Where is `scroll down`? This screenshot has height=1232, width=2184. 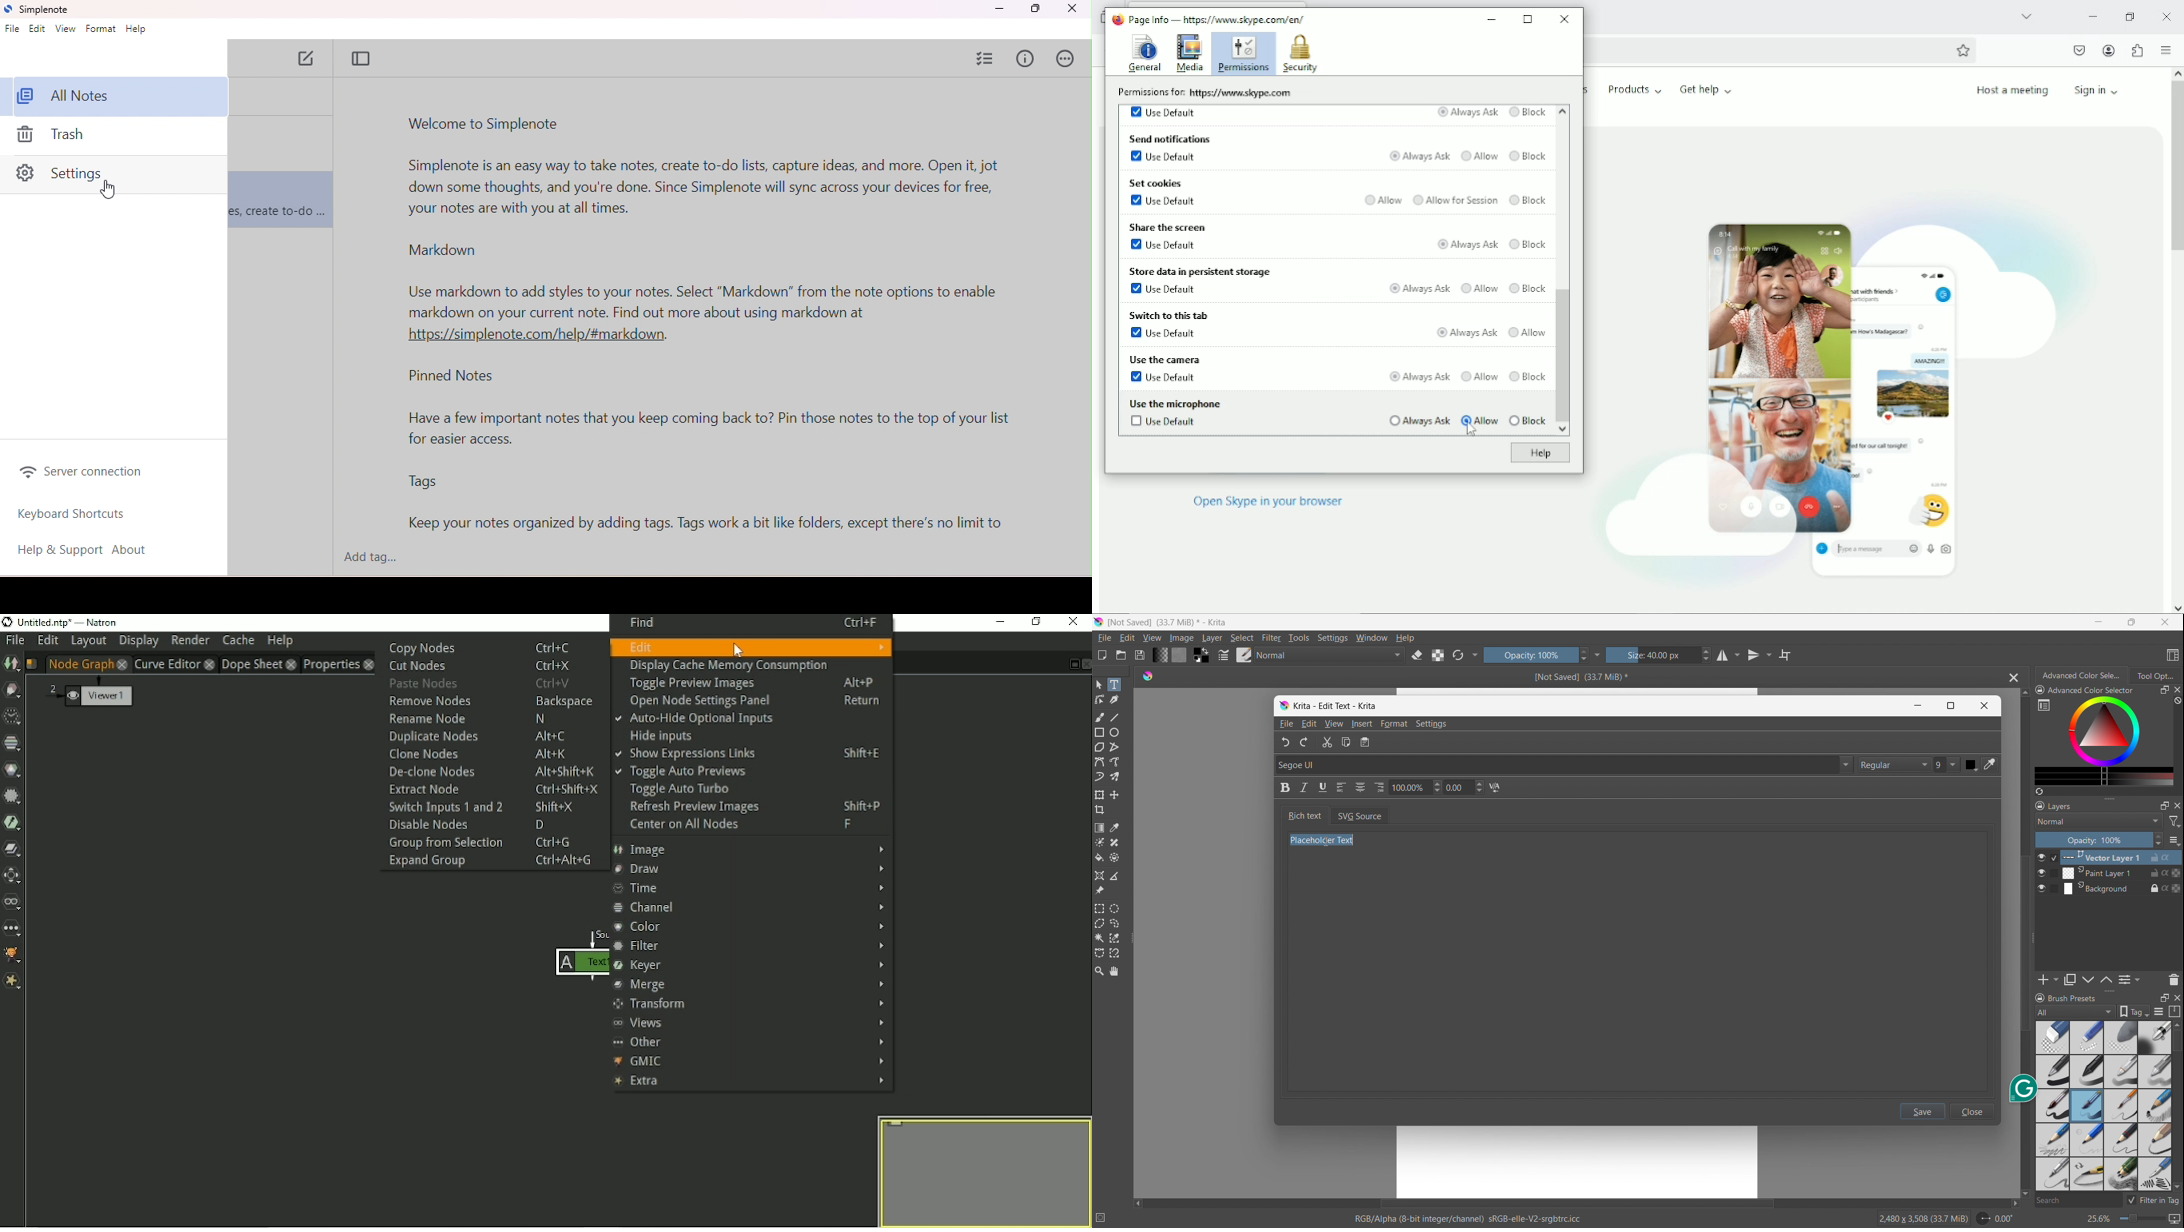 scroll down is located at coordinates (2025, 1194).